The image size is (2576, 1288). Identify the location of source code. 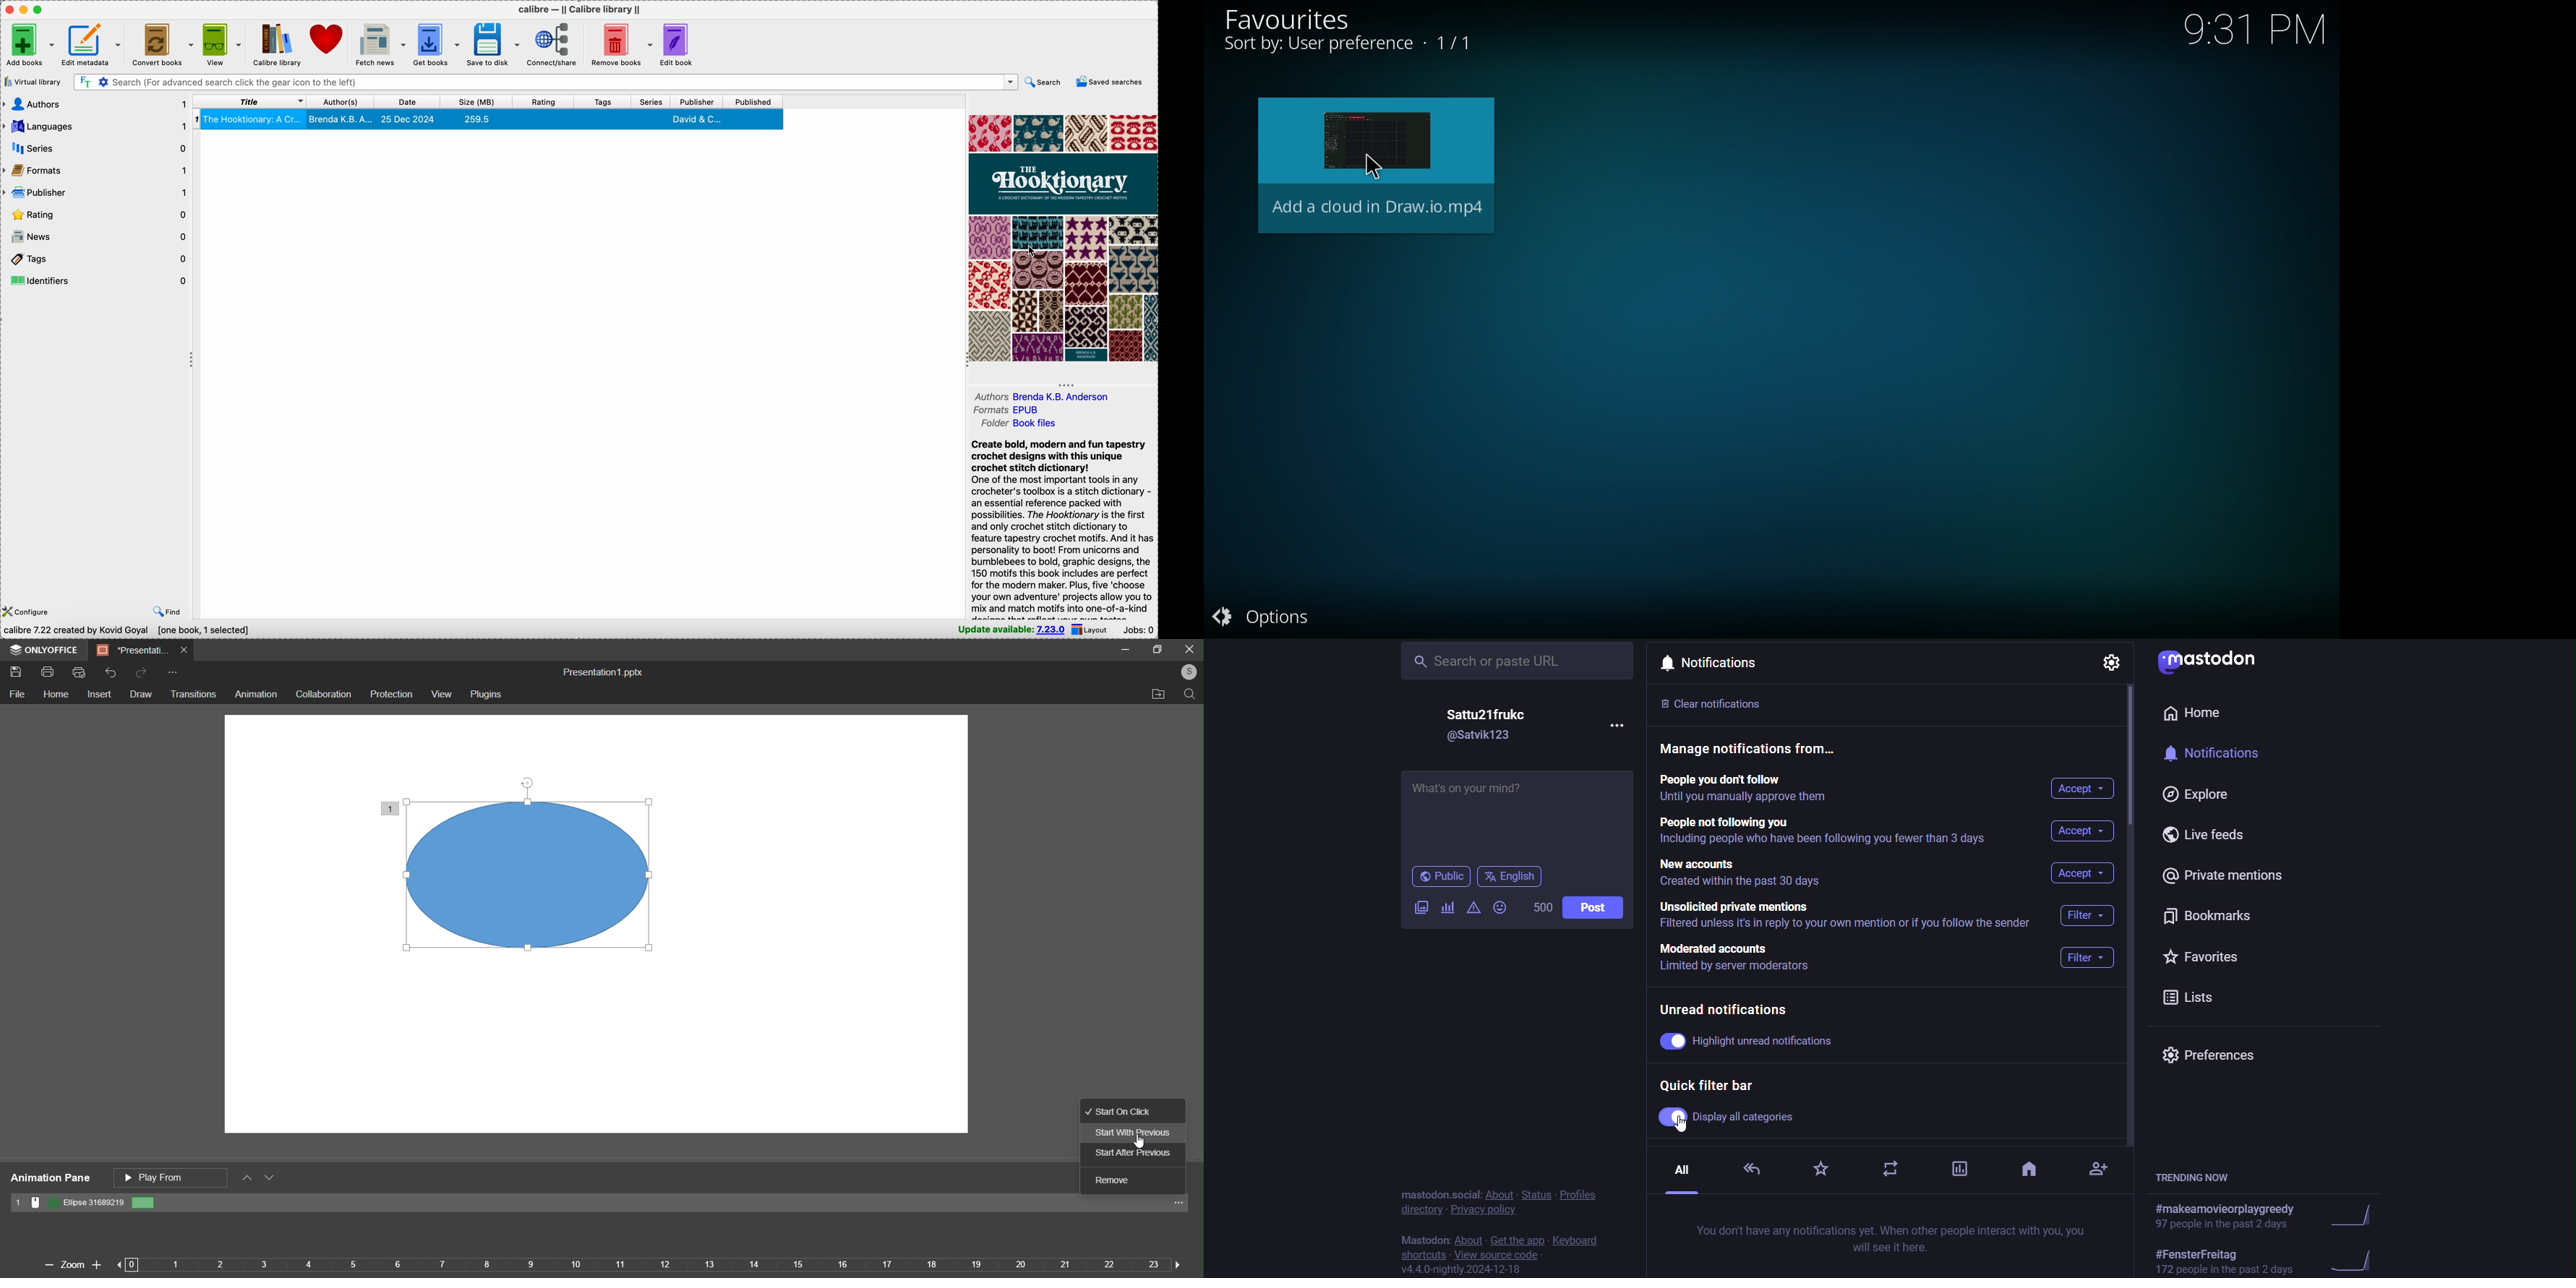
(1497, 1255).